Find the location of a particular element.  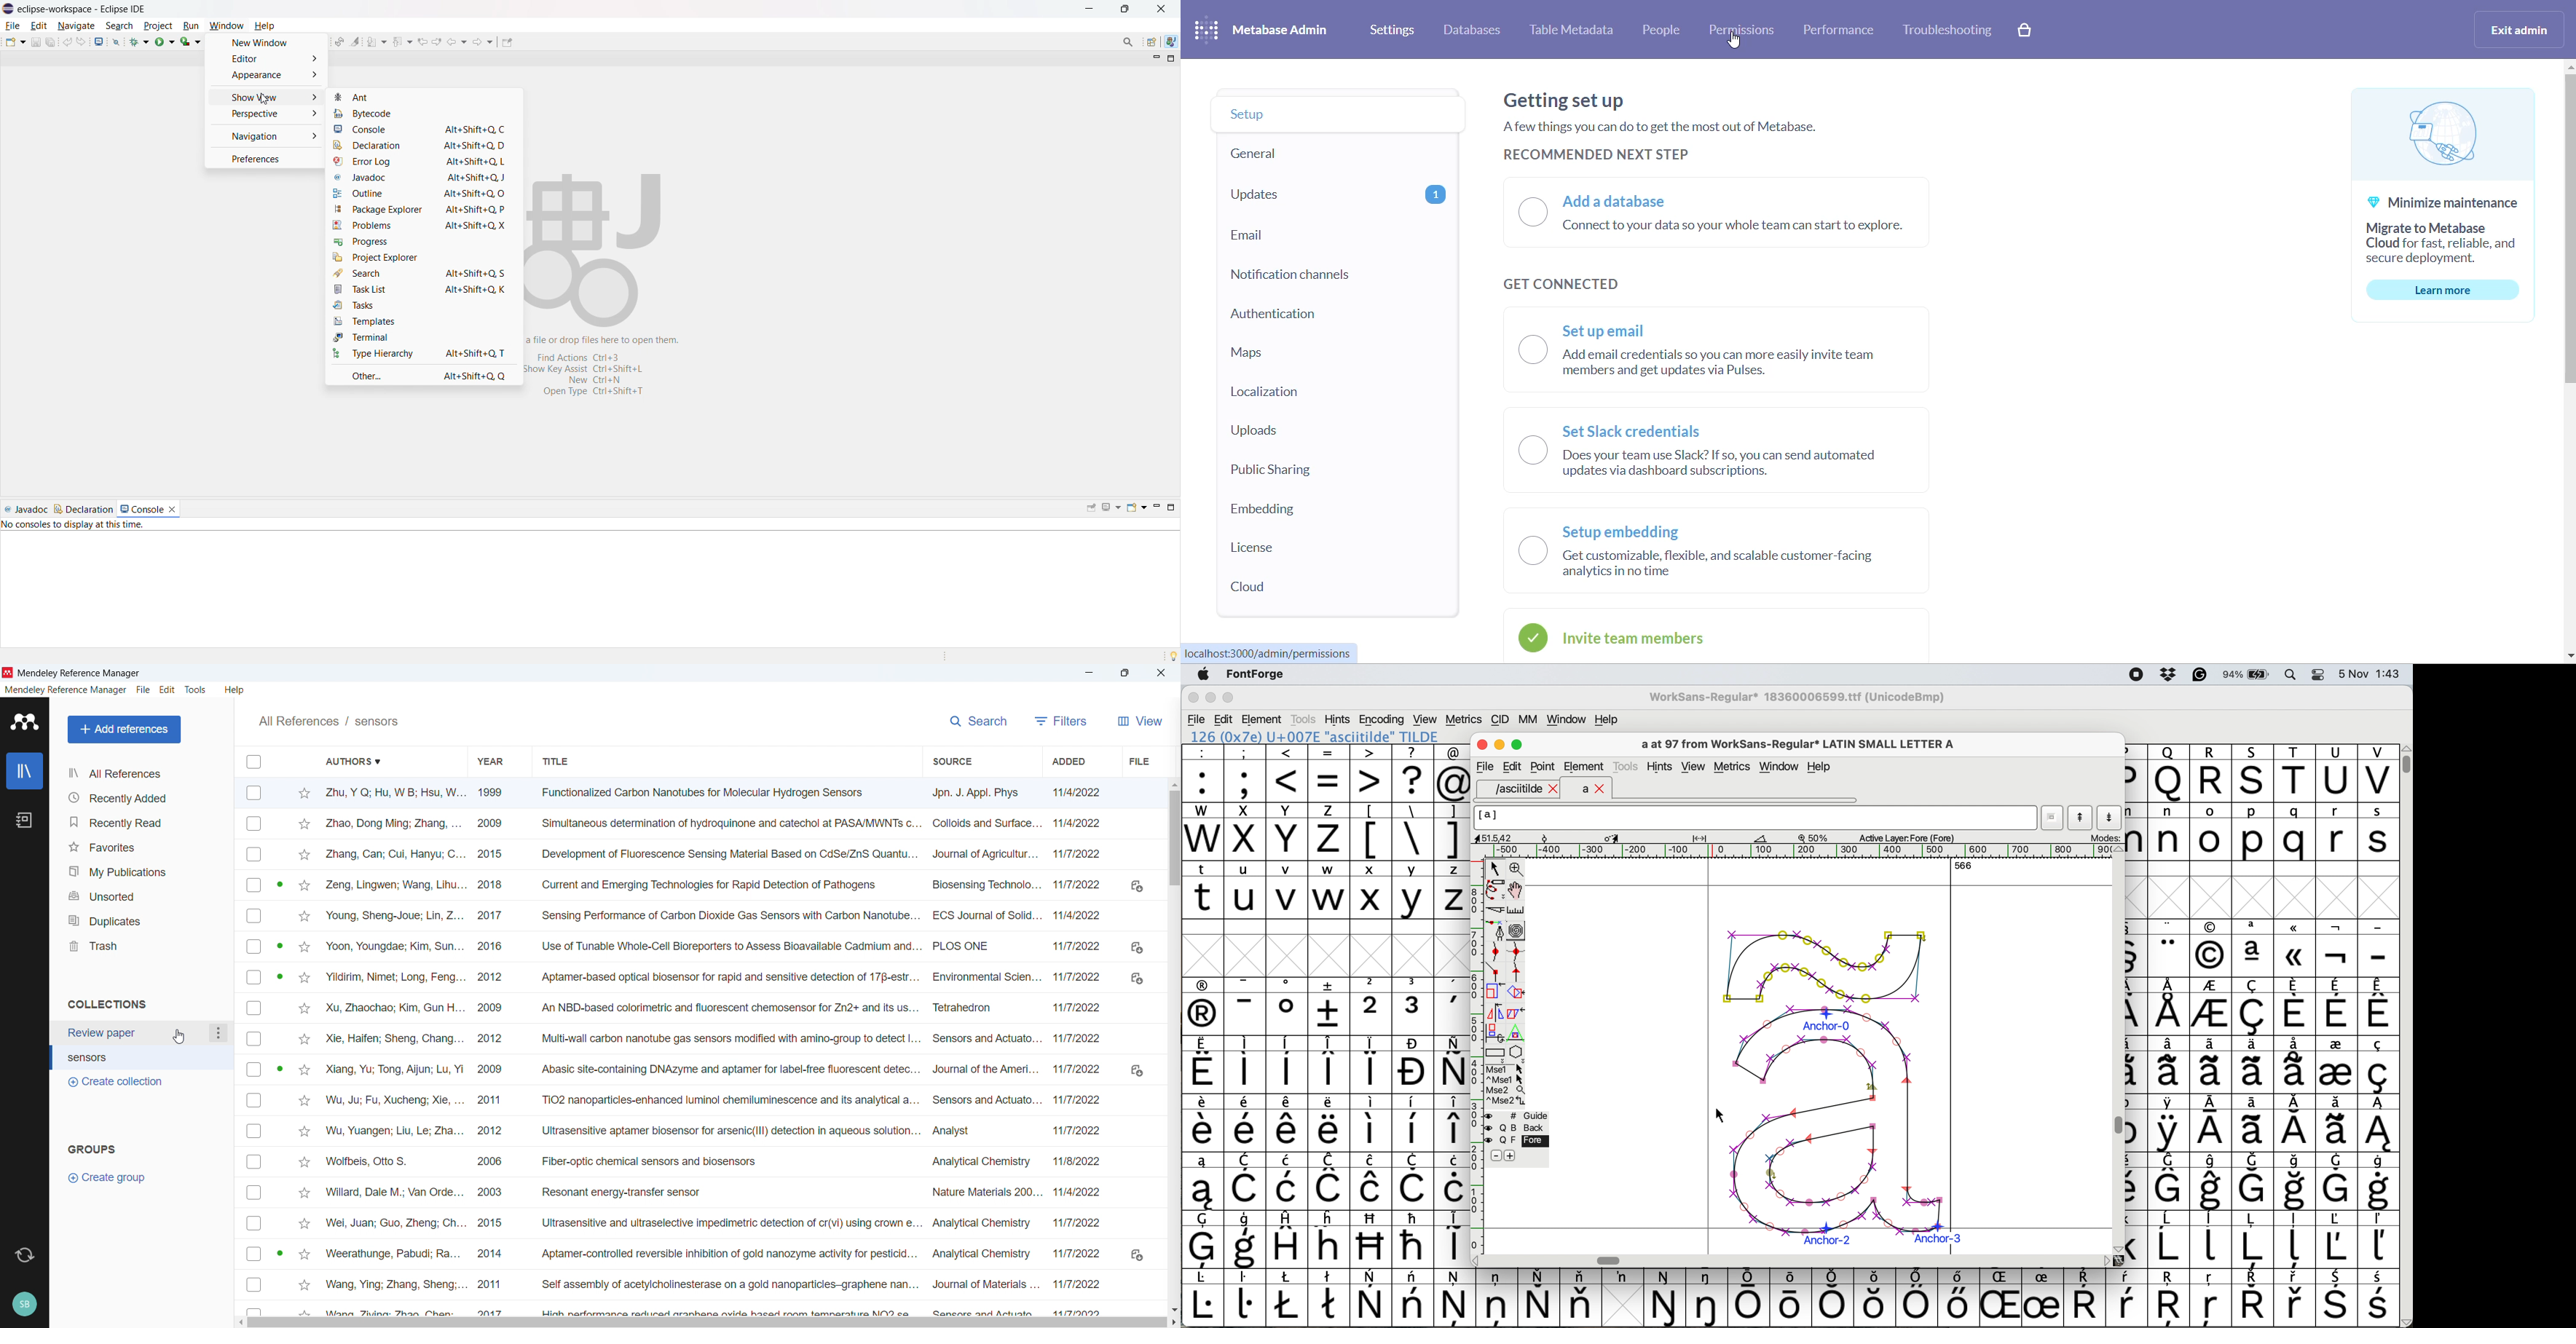

symbol is located at coordinates (1245, 1297).